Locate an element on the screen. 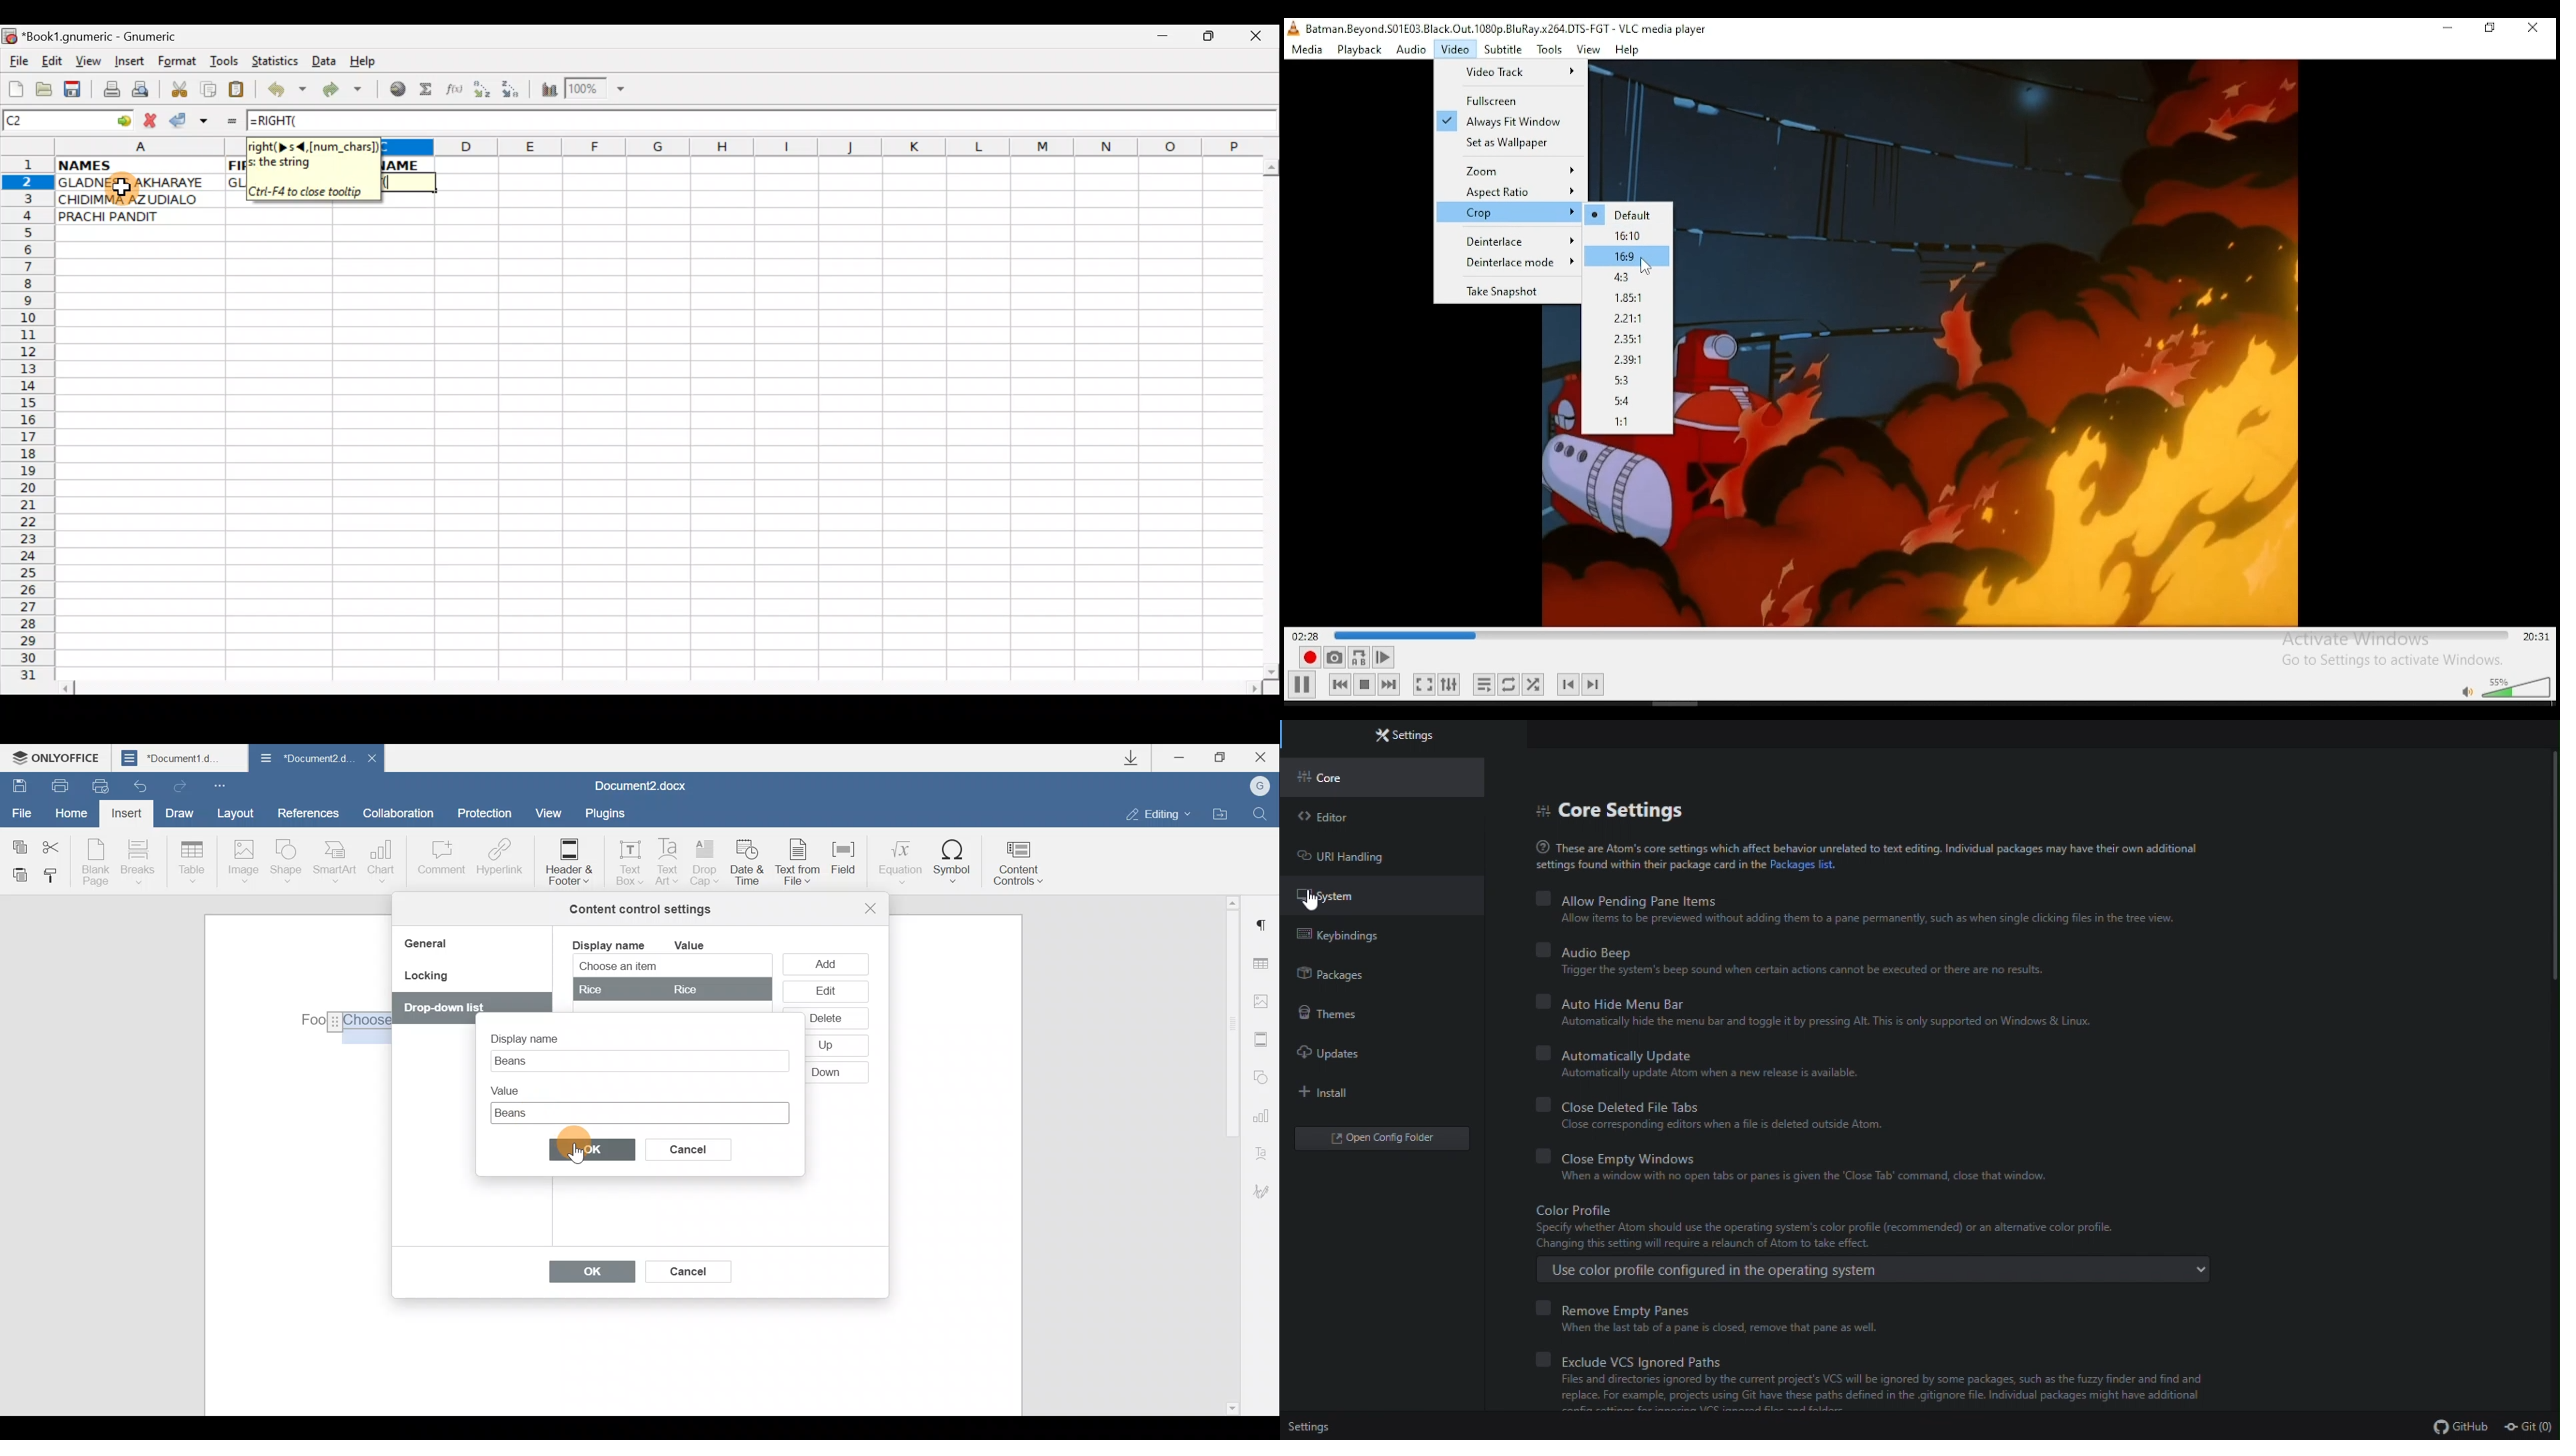  Display name is located at coordinates (536, 1035).